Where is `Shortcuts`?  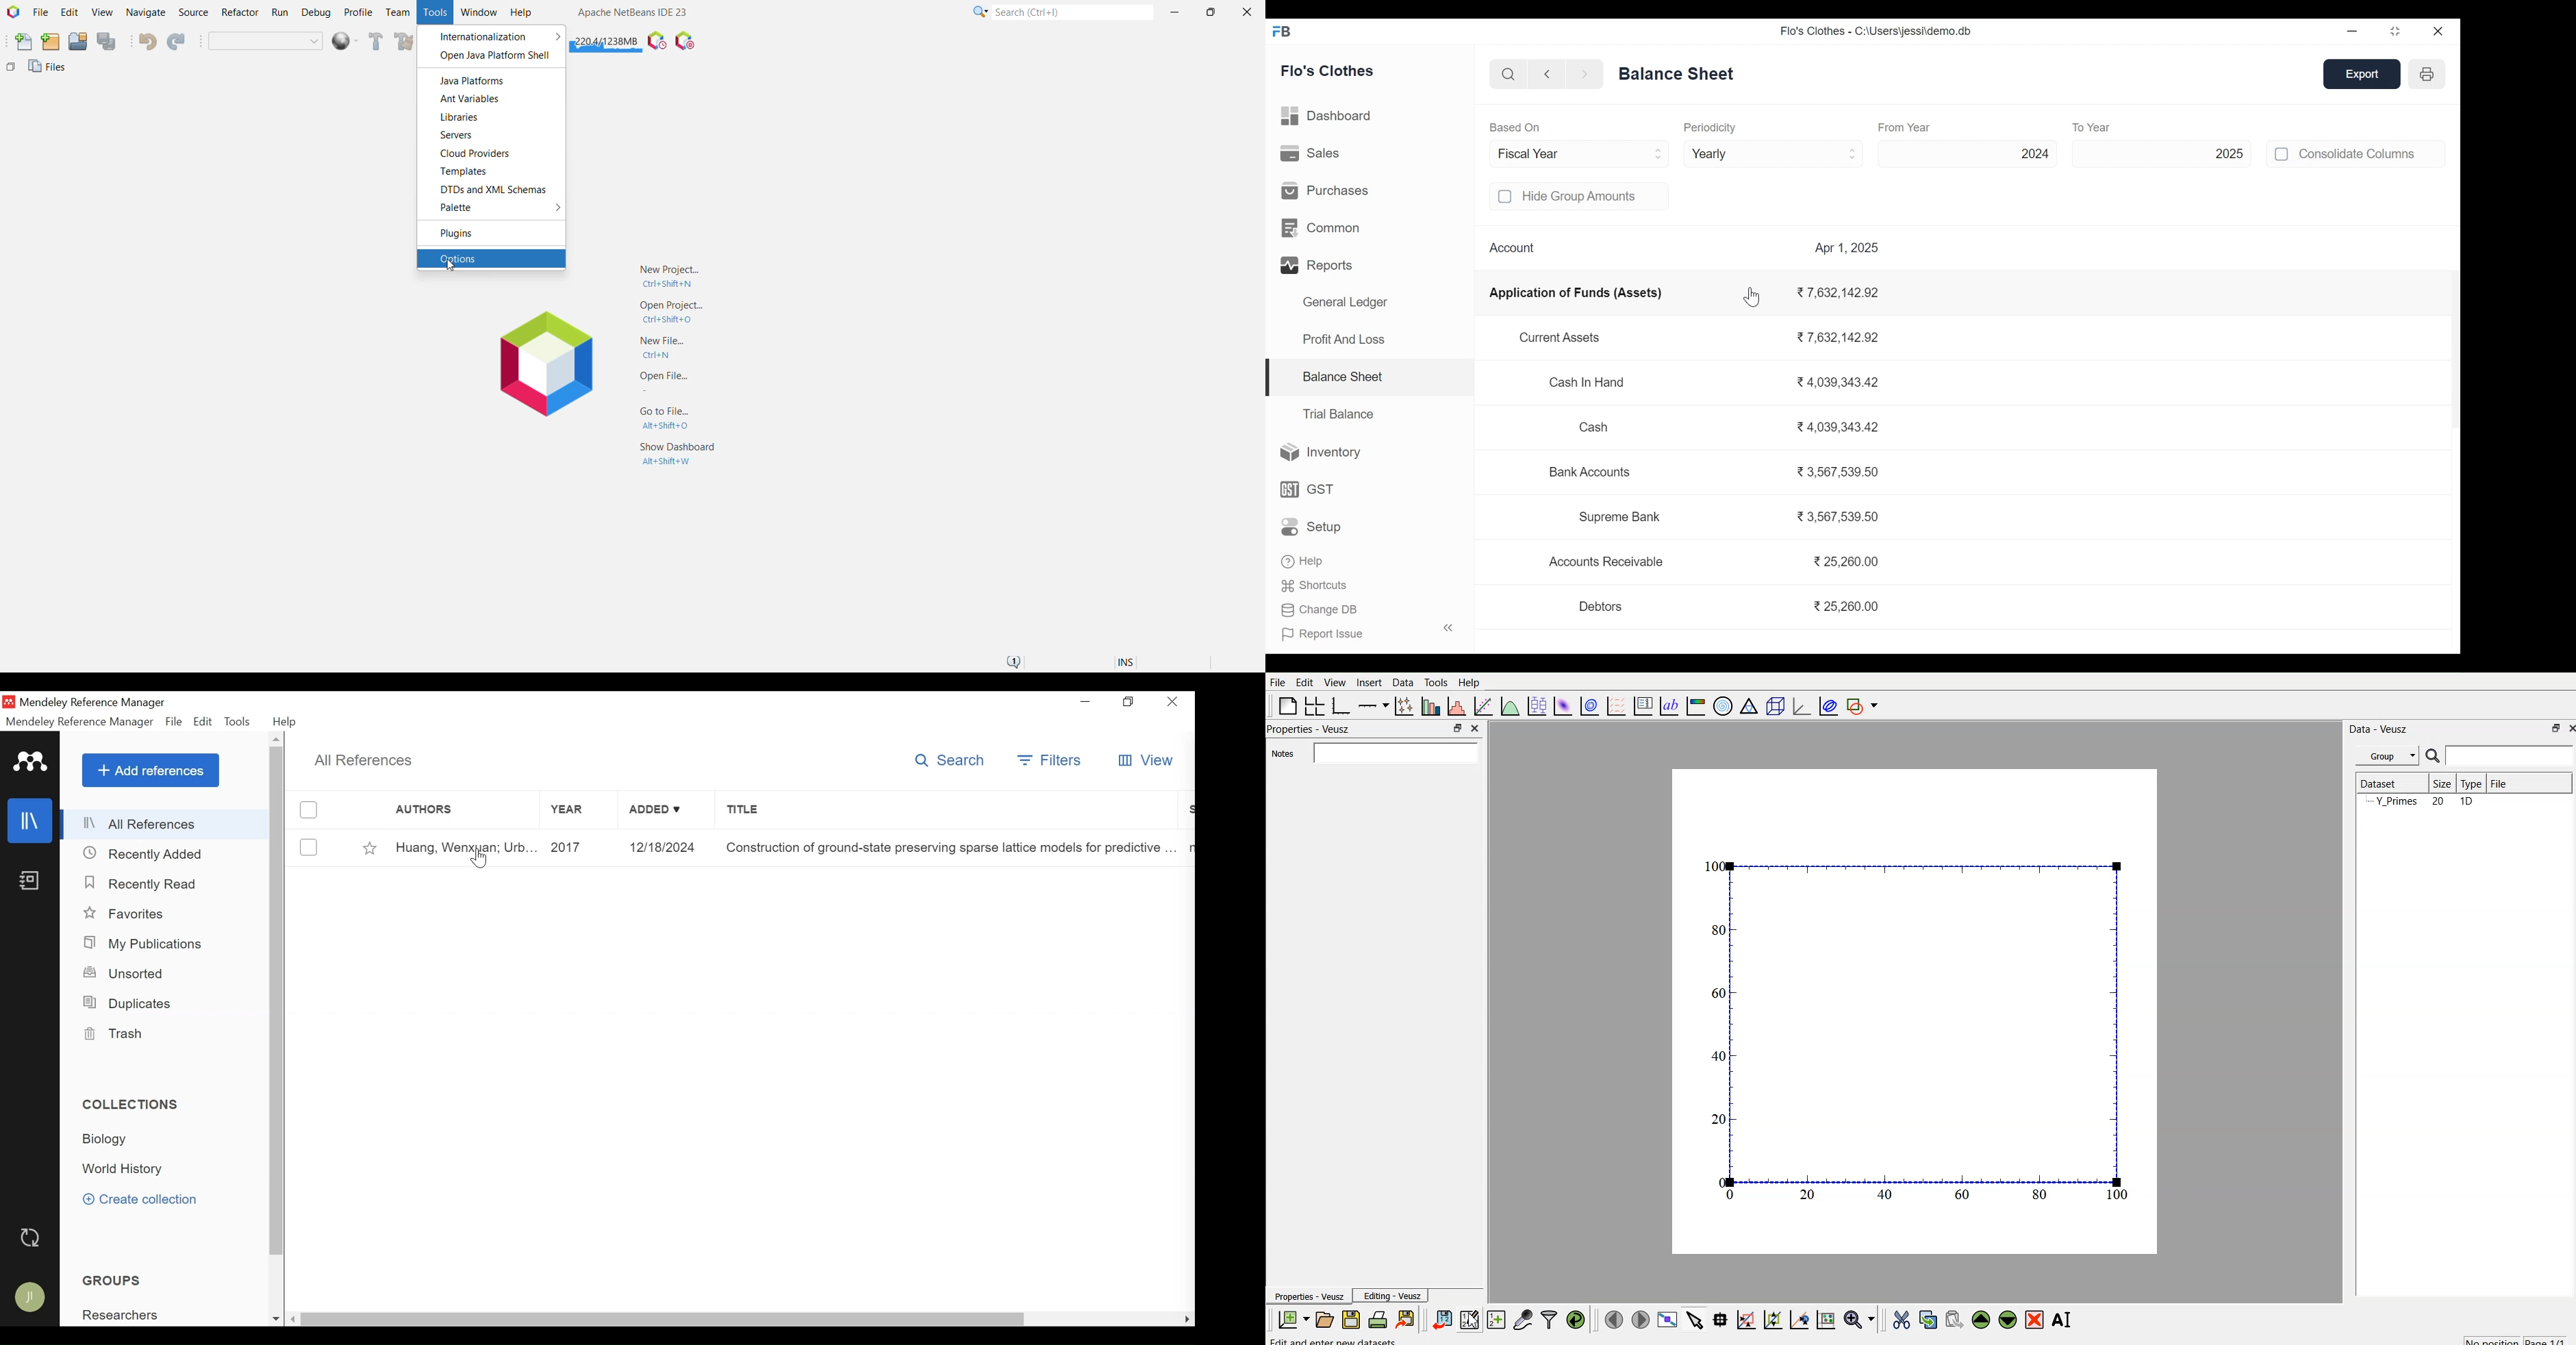
Shortcuts is located at coordinates (1316, 583).